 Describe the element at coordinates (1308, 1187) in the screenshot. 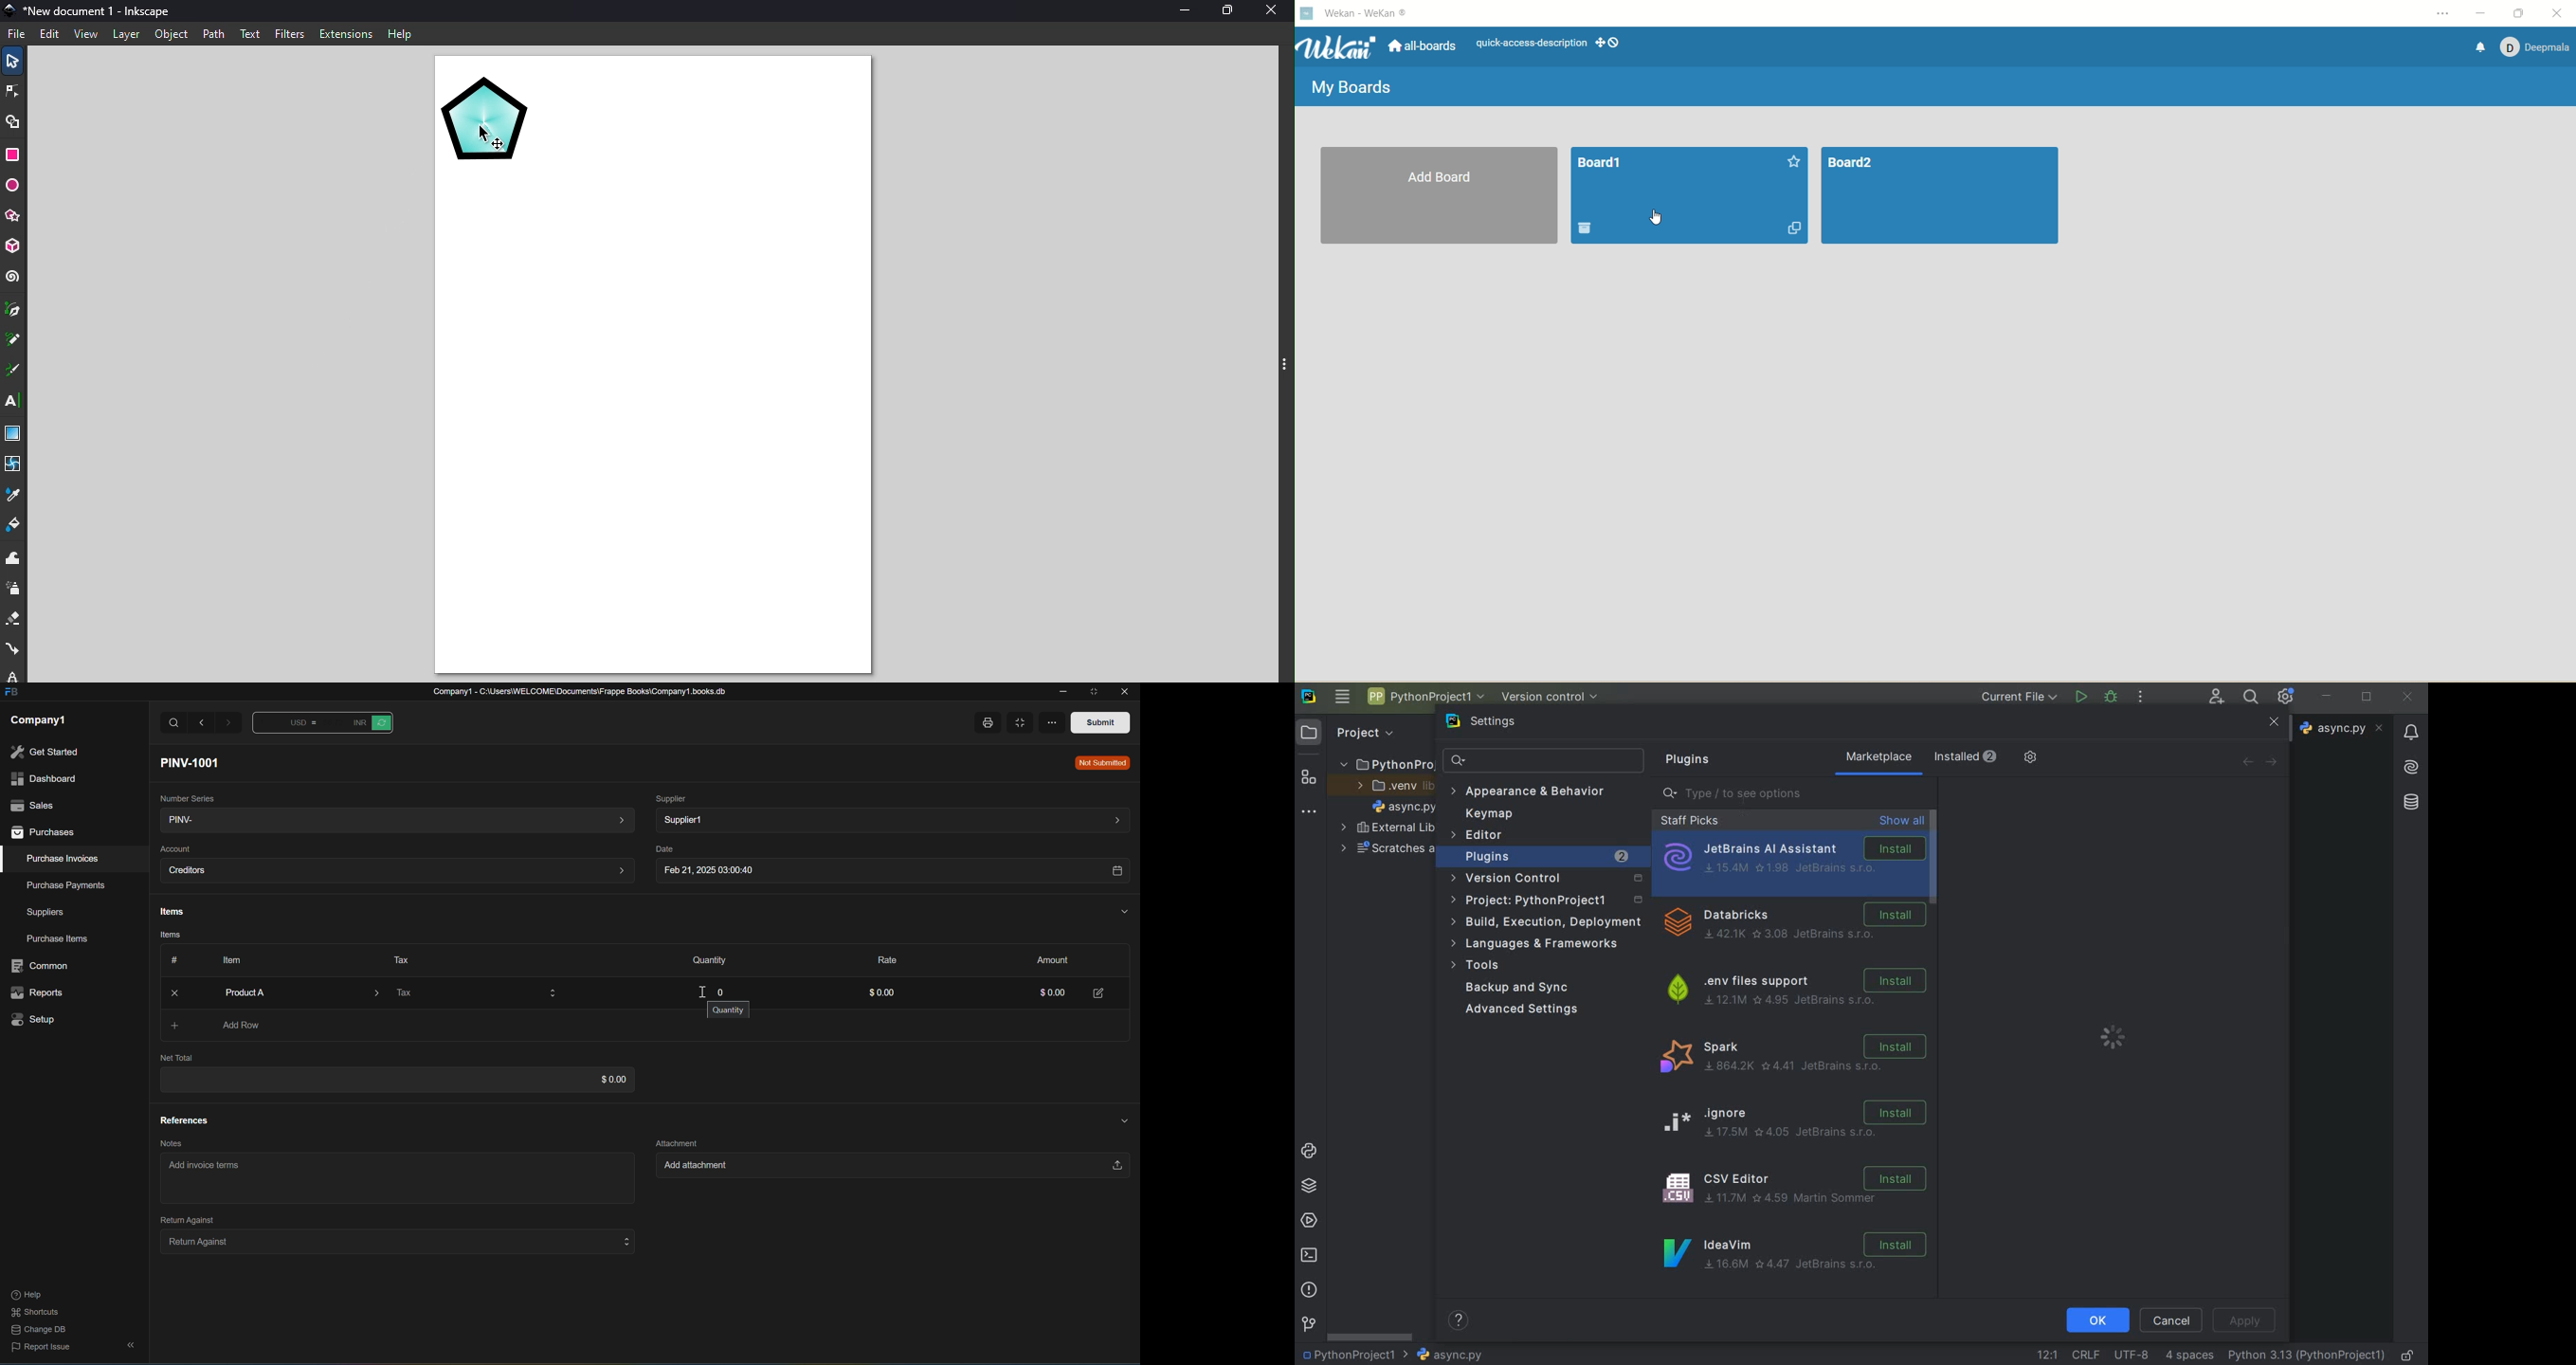

I see `python packages` at that location.